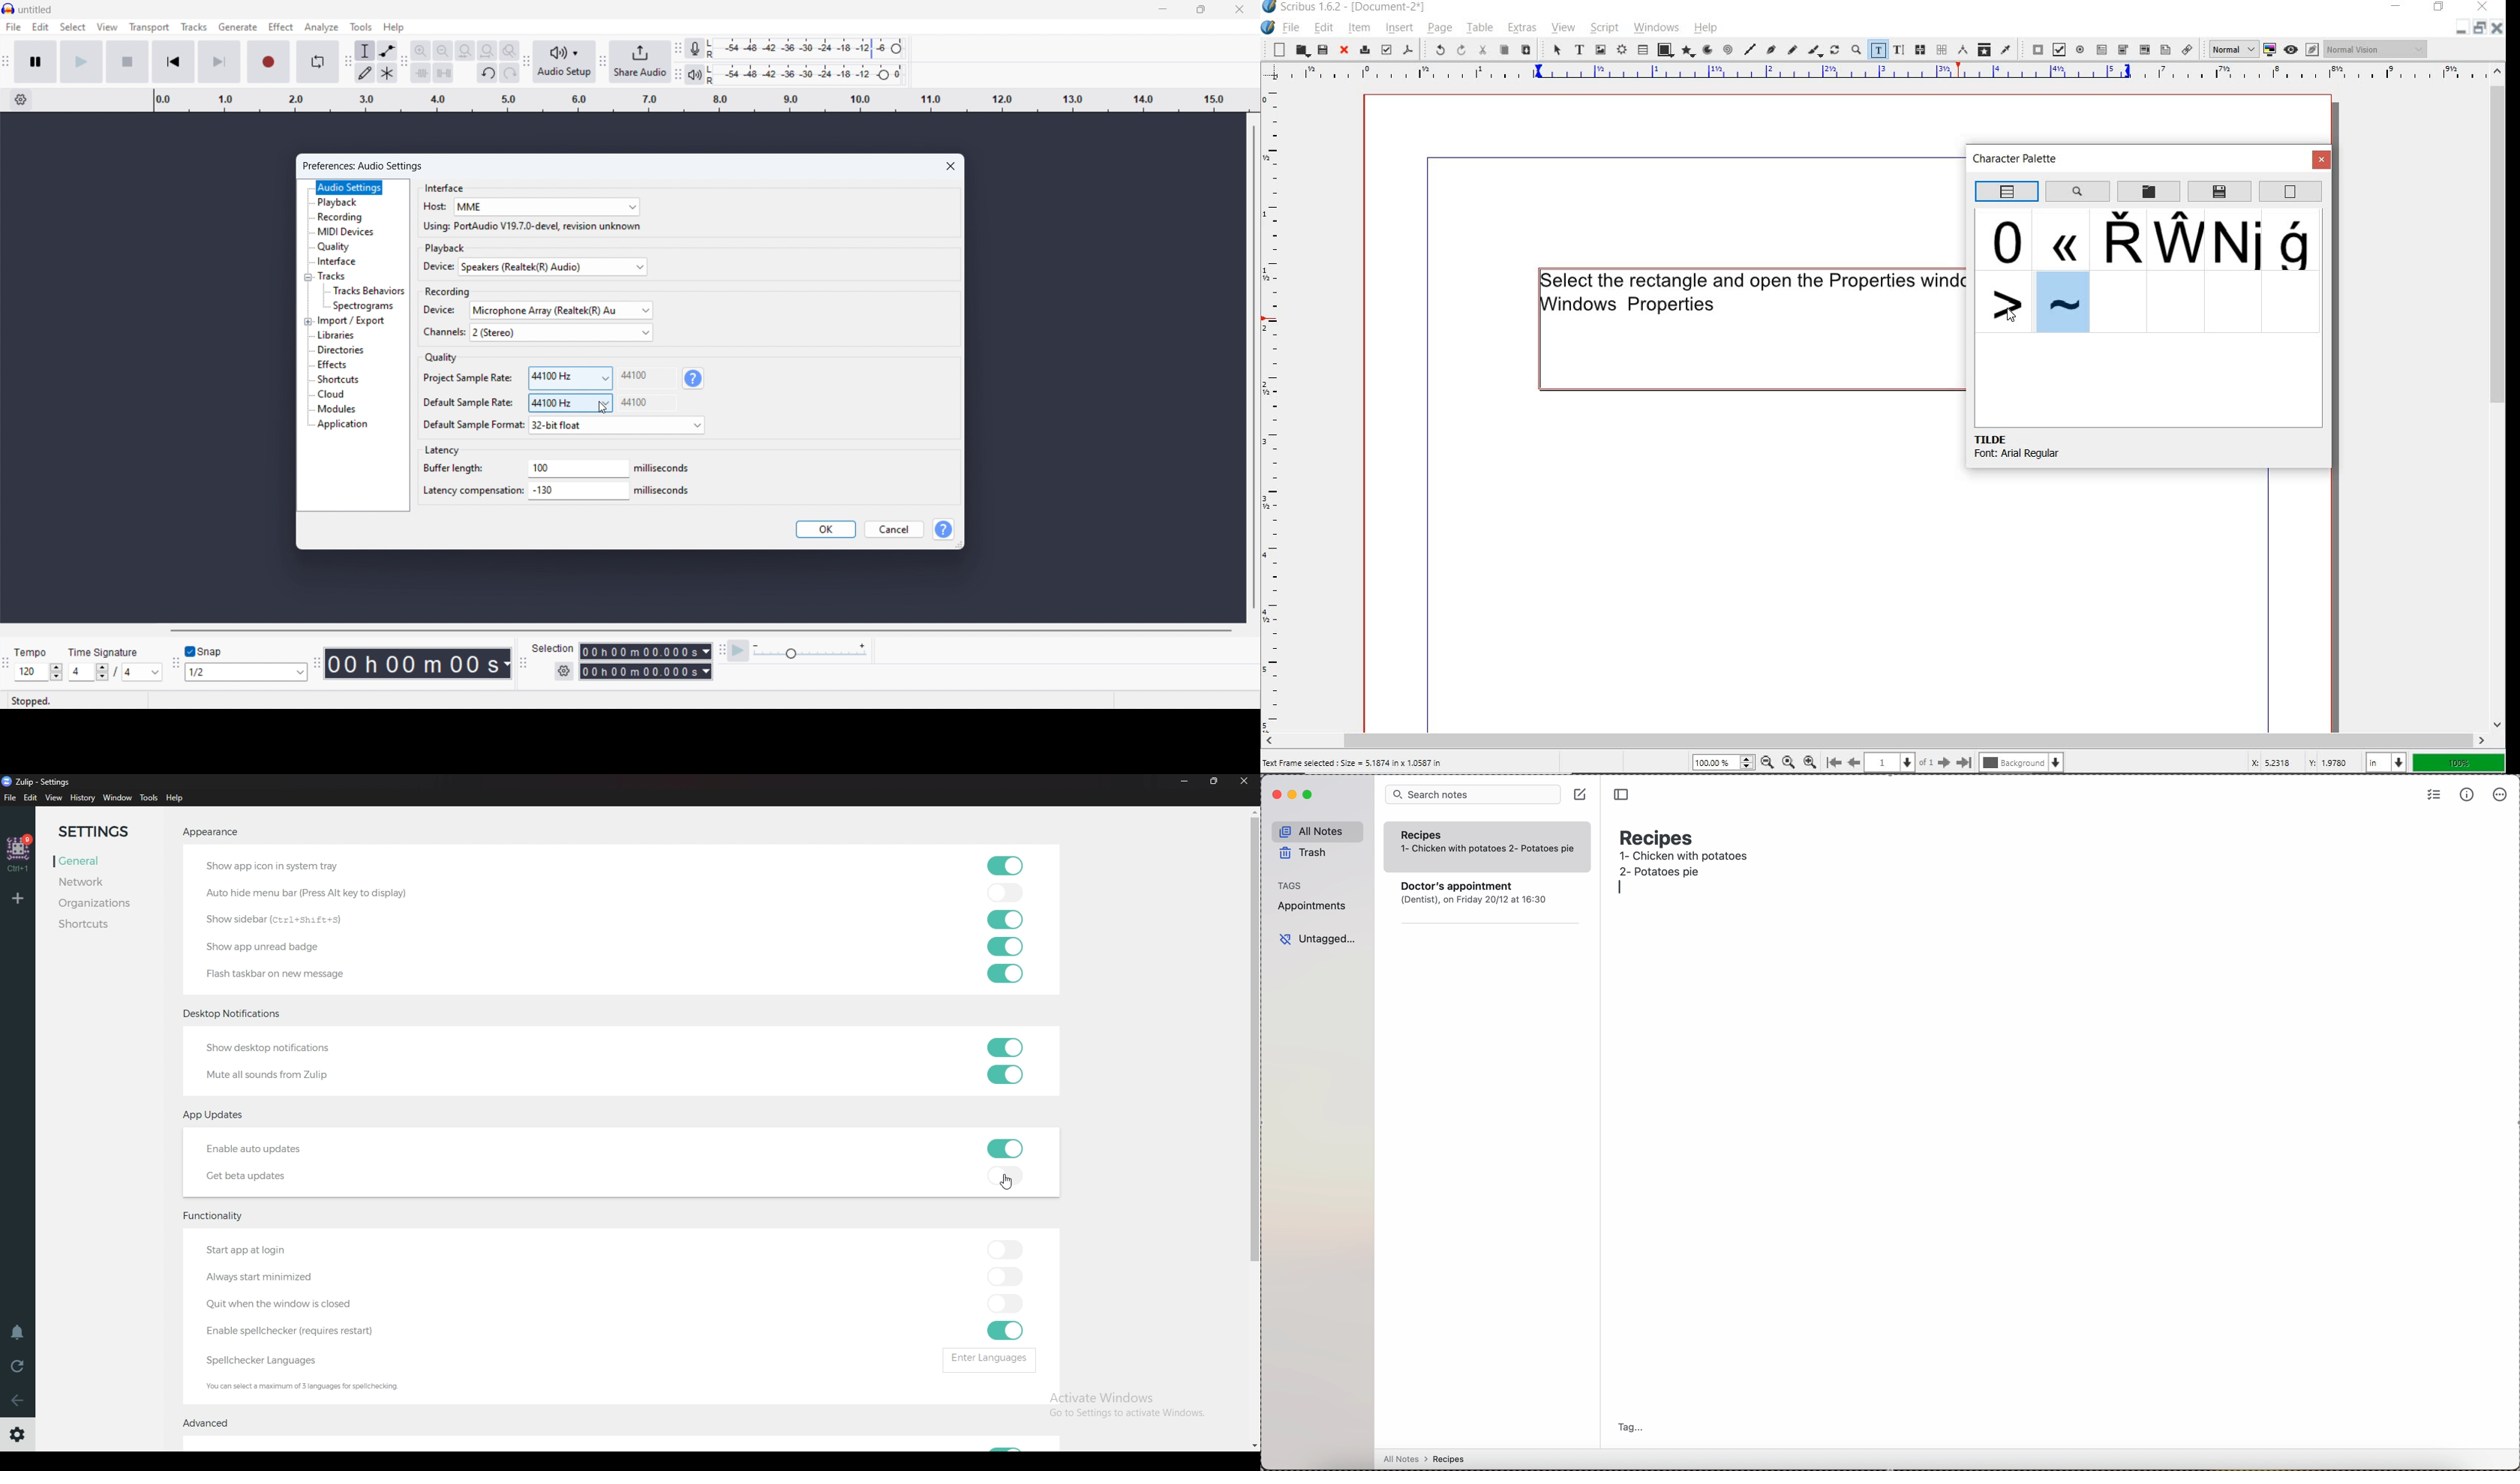  What do you see at coordinates (1751, 49) in the screenshot?
I see `line` at bounding box center [1751, 49].